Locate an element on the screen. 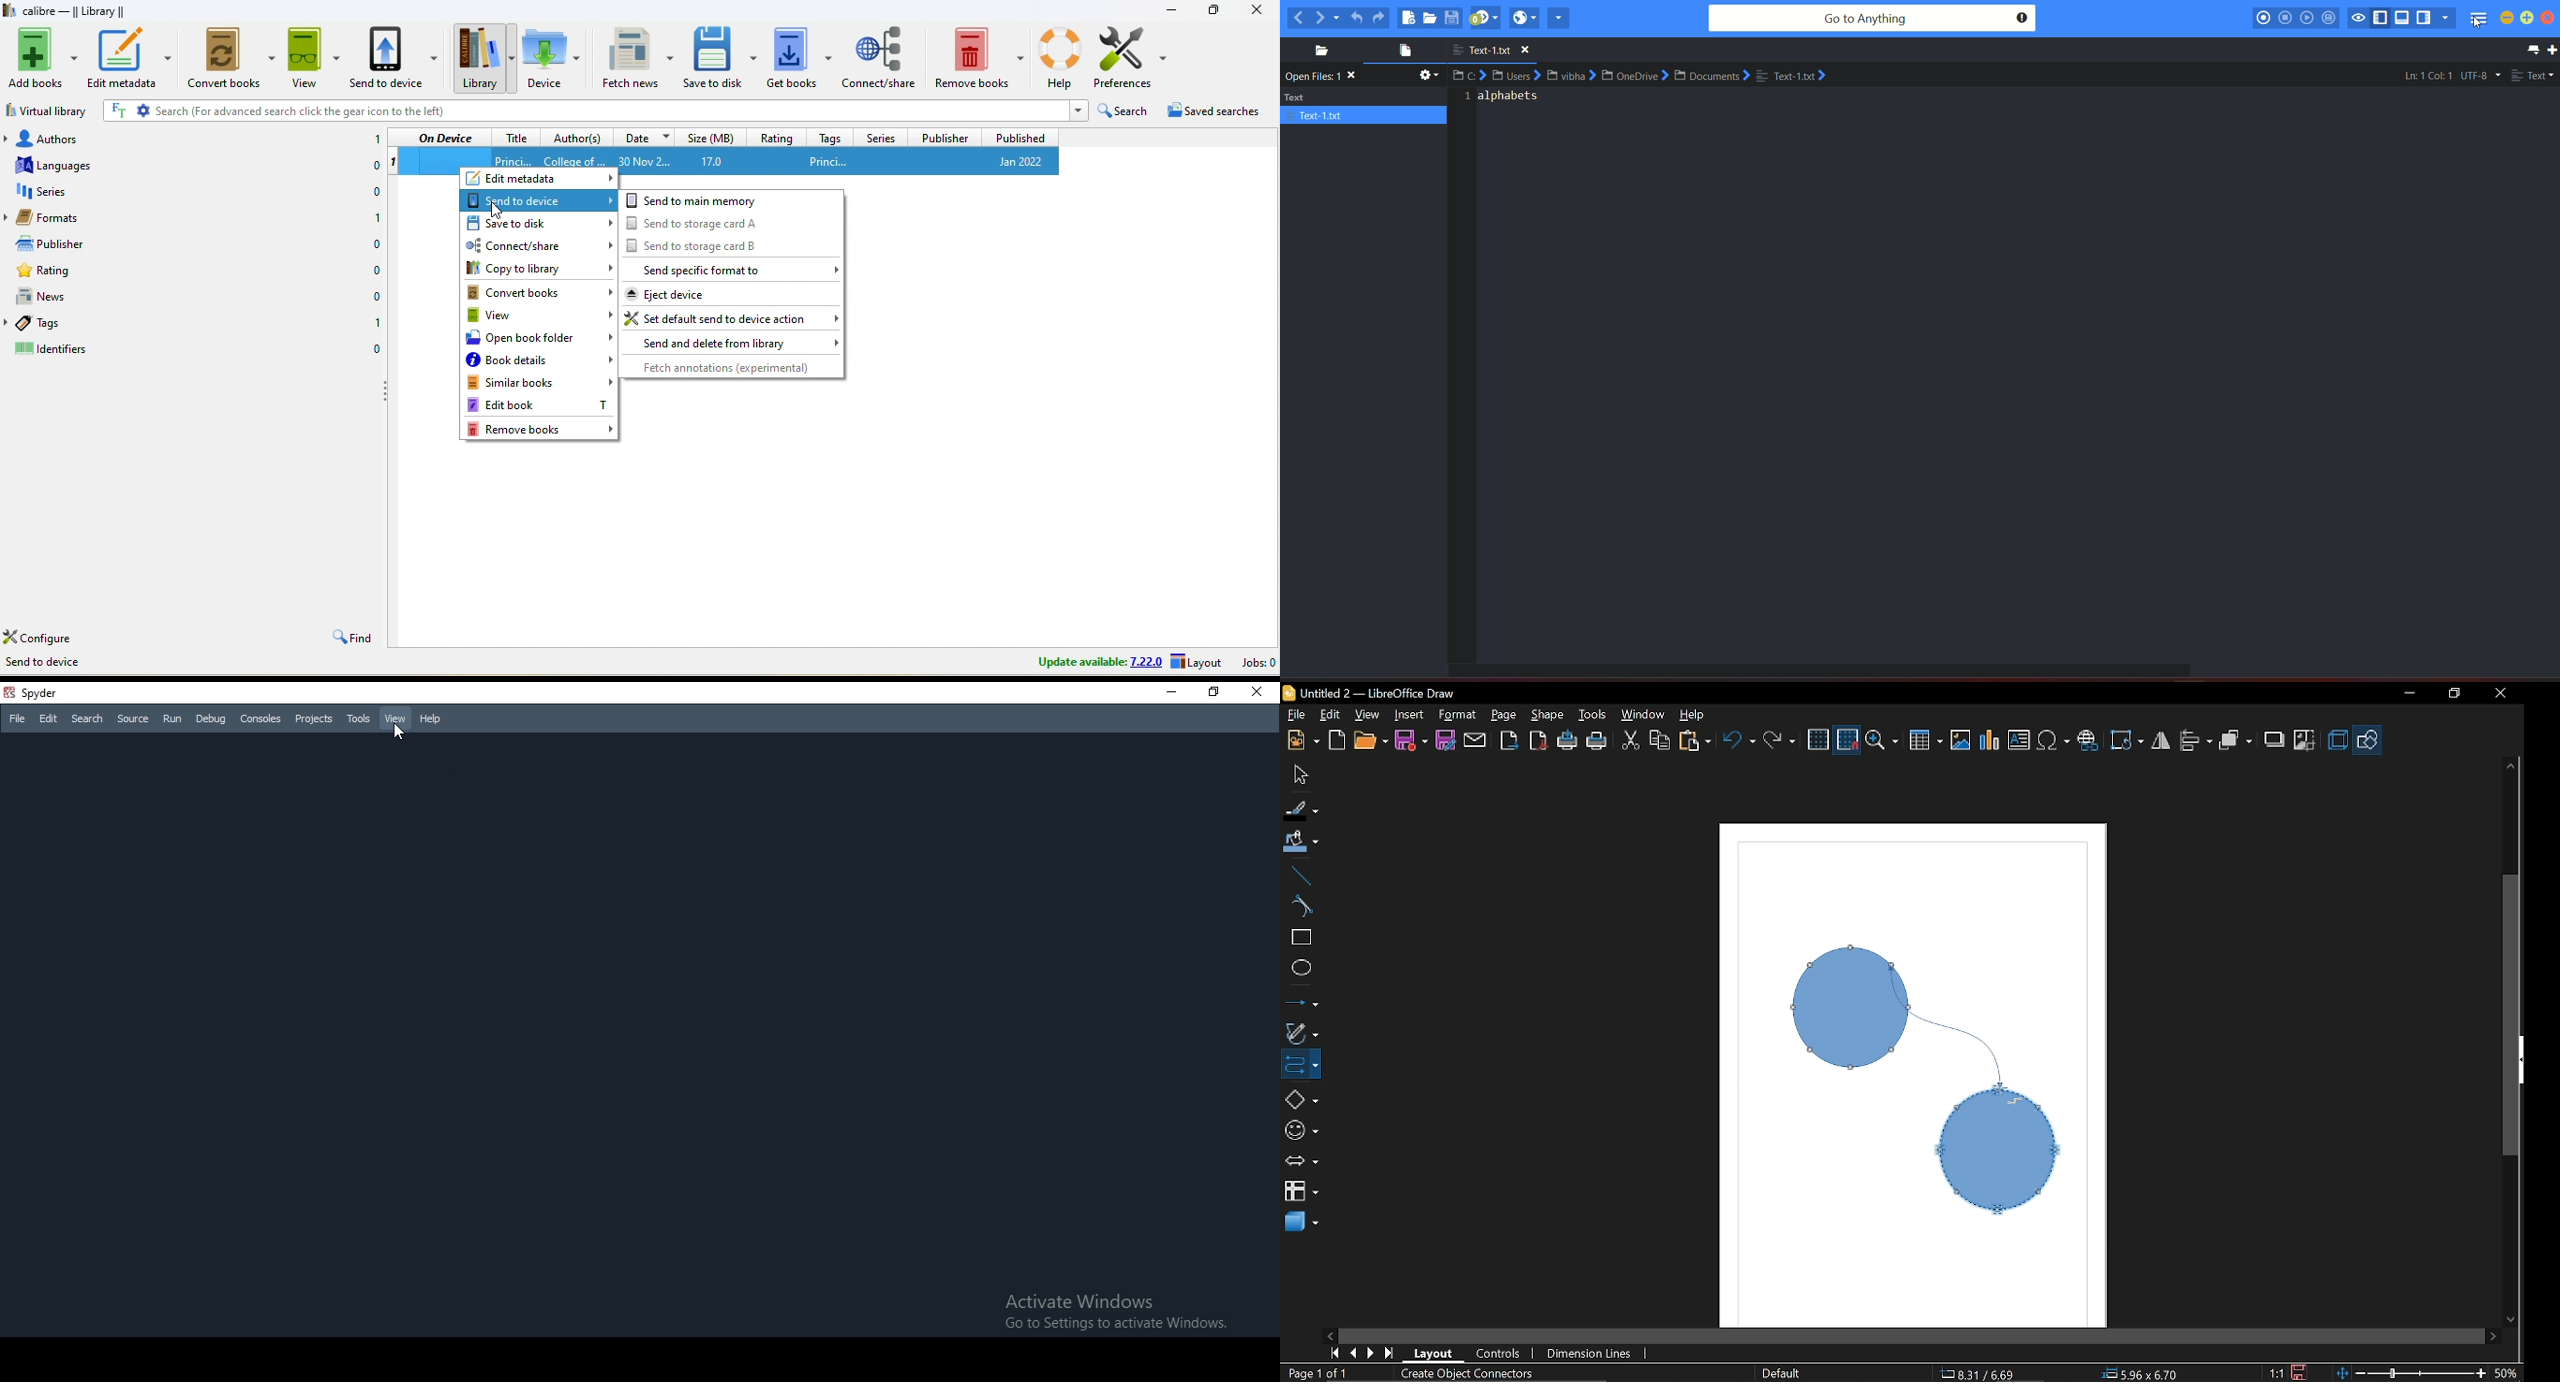 The width and height of the screenshot is (2576, 1400). Open template is located at coordinates (1336, 740).